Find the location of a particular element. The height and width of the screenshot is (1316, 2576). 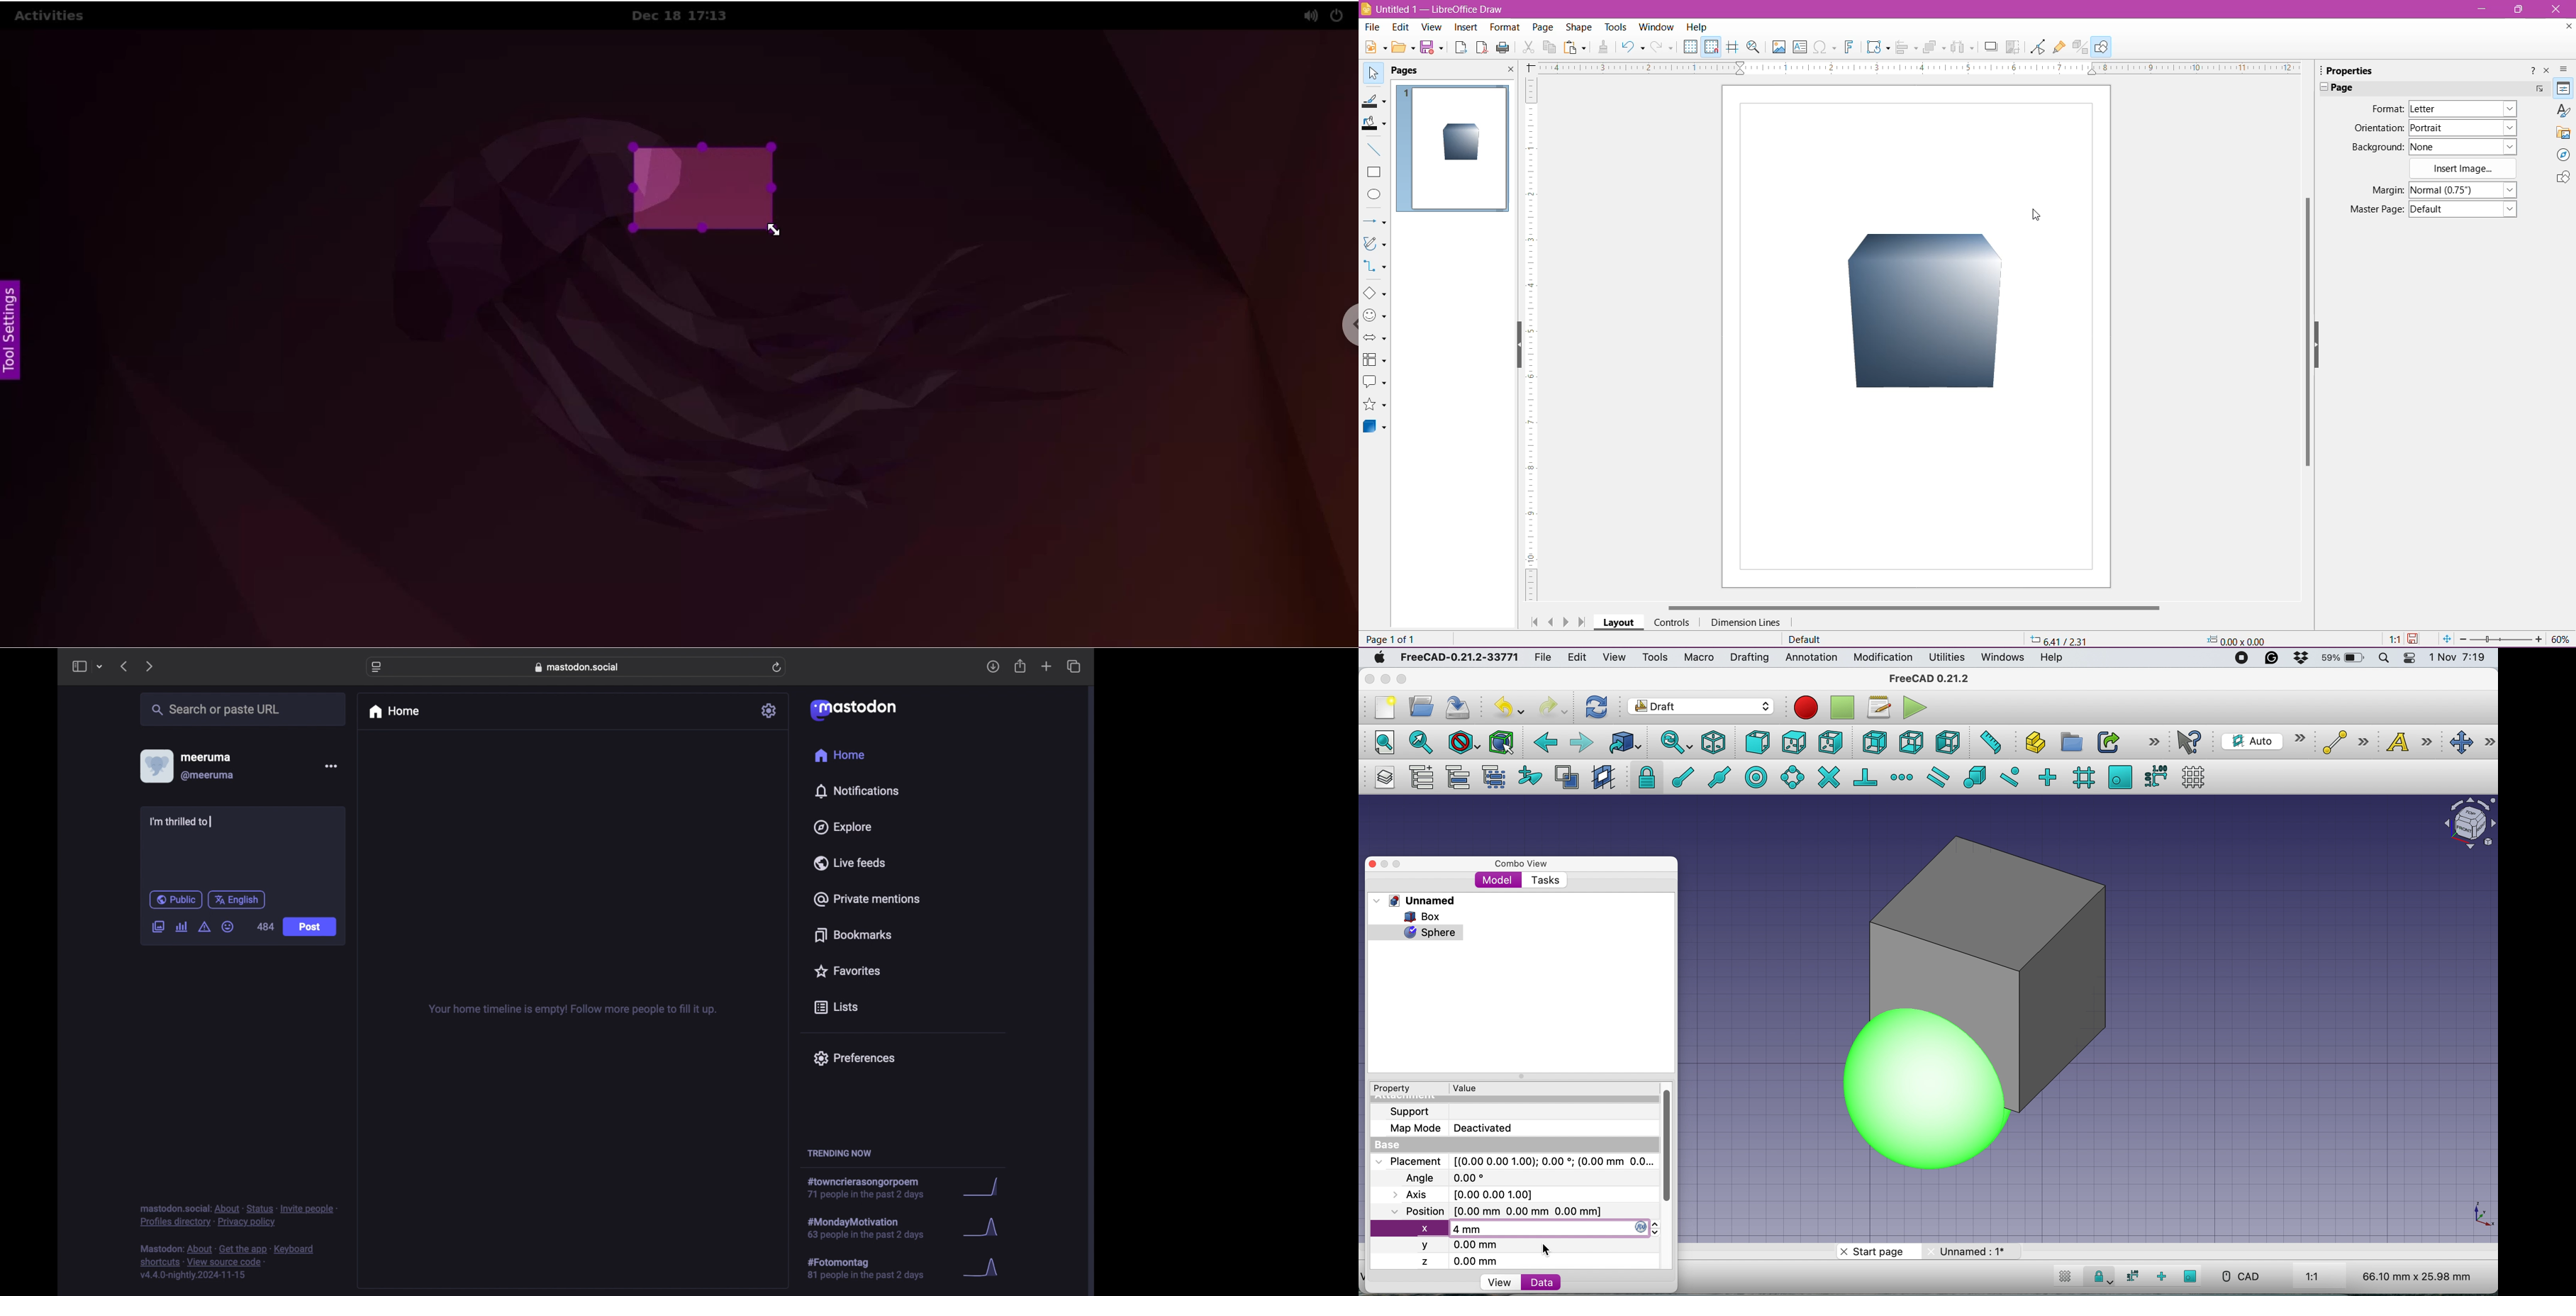

dropbox is located at coordinates (2297, 659).